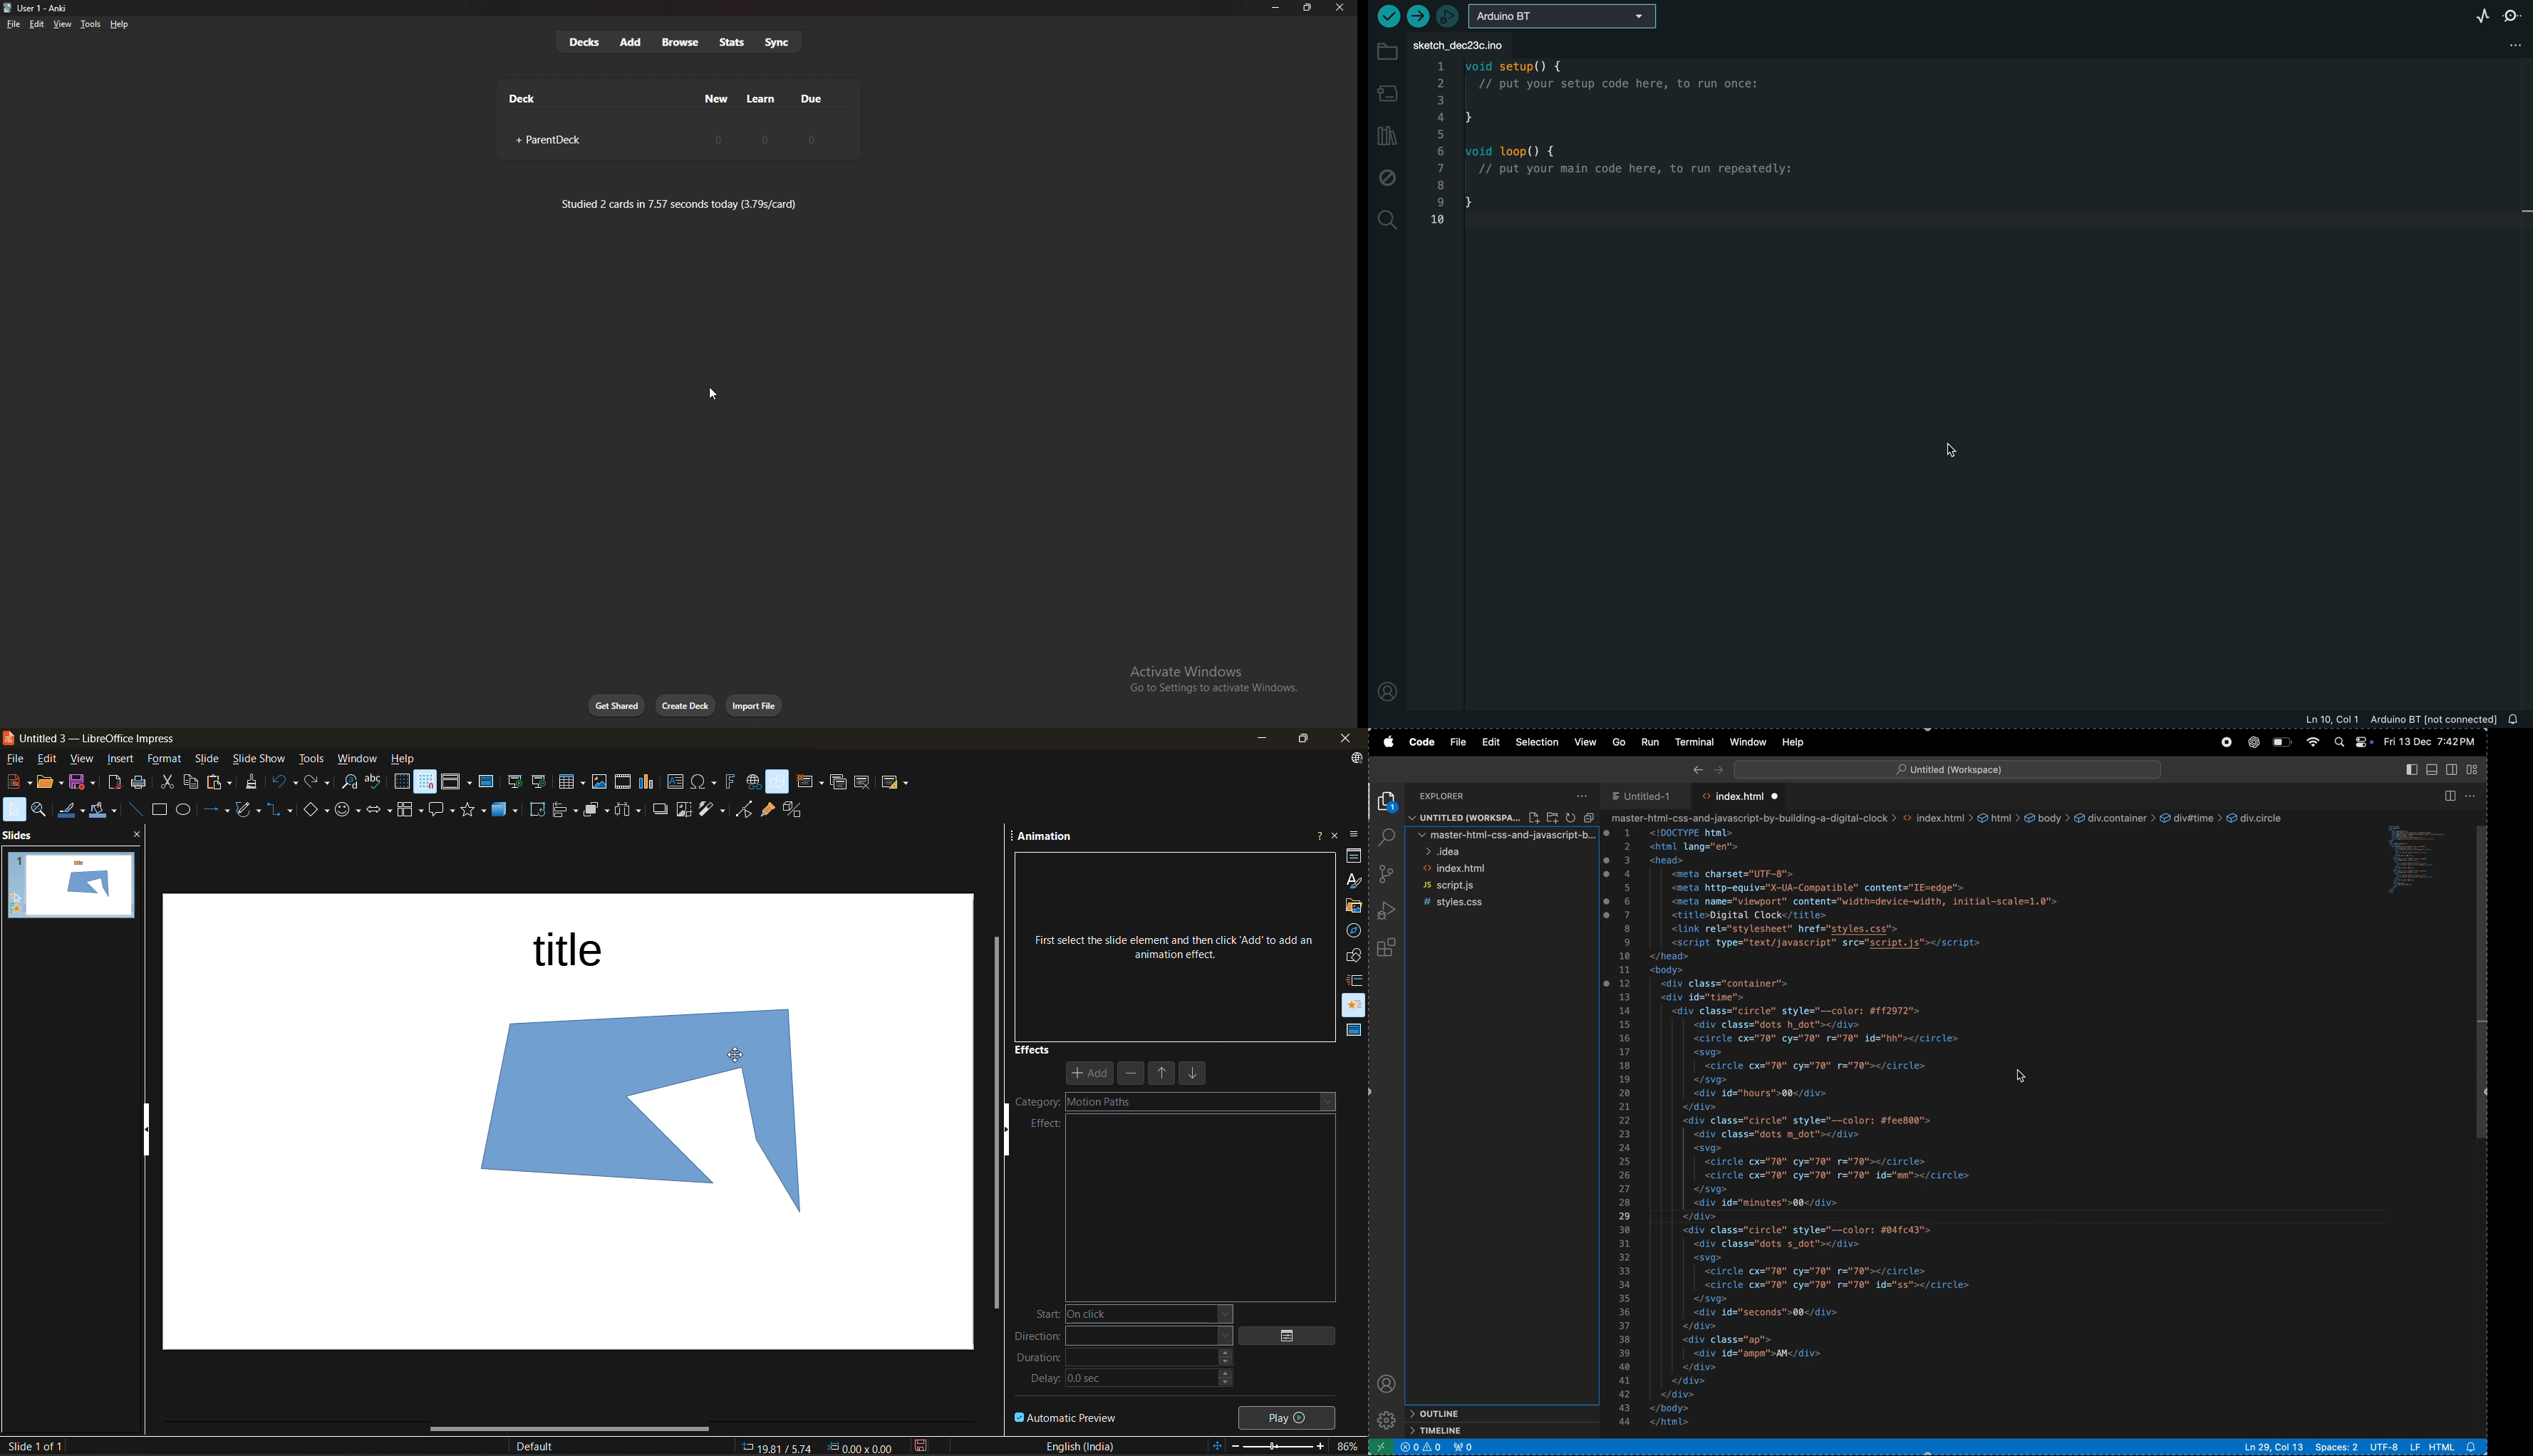 The image size is (2548, 1456). I want to click on cut, so click(169, 783).